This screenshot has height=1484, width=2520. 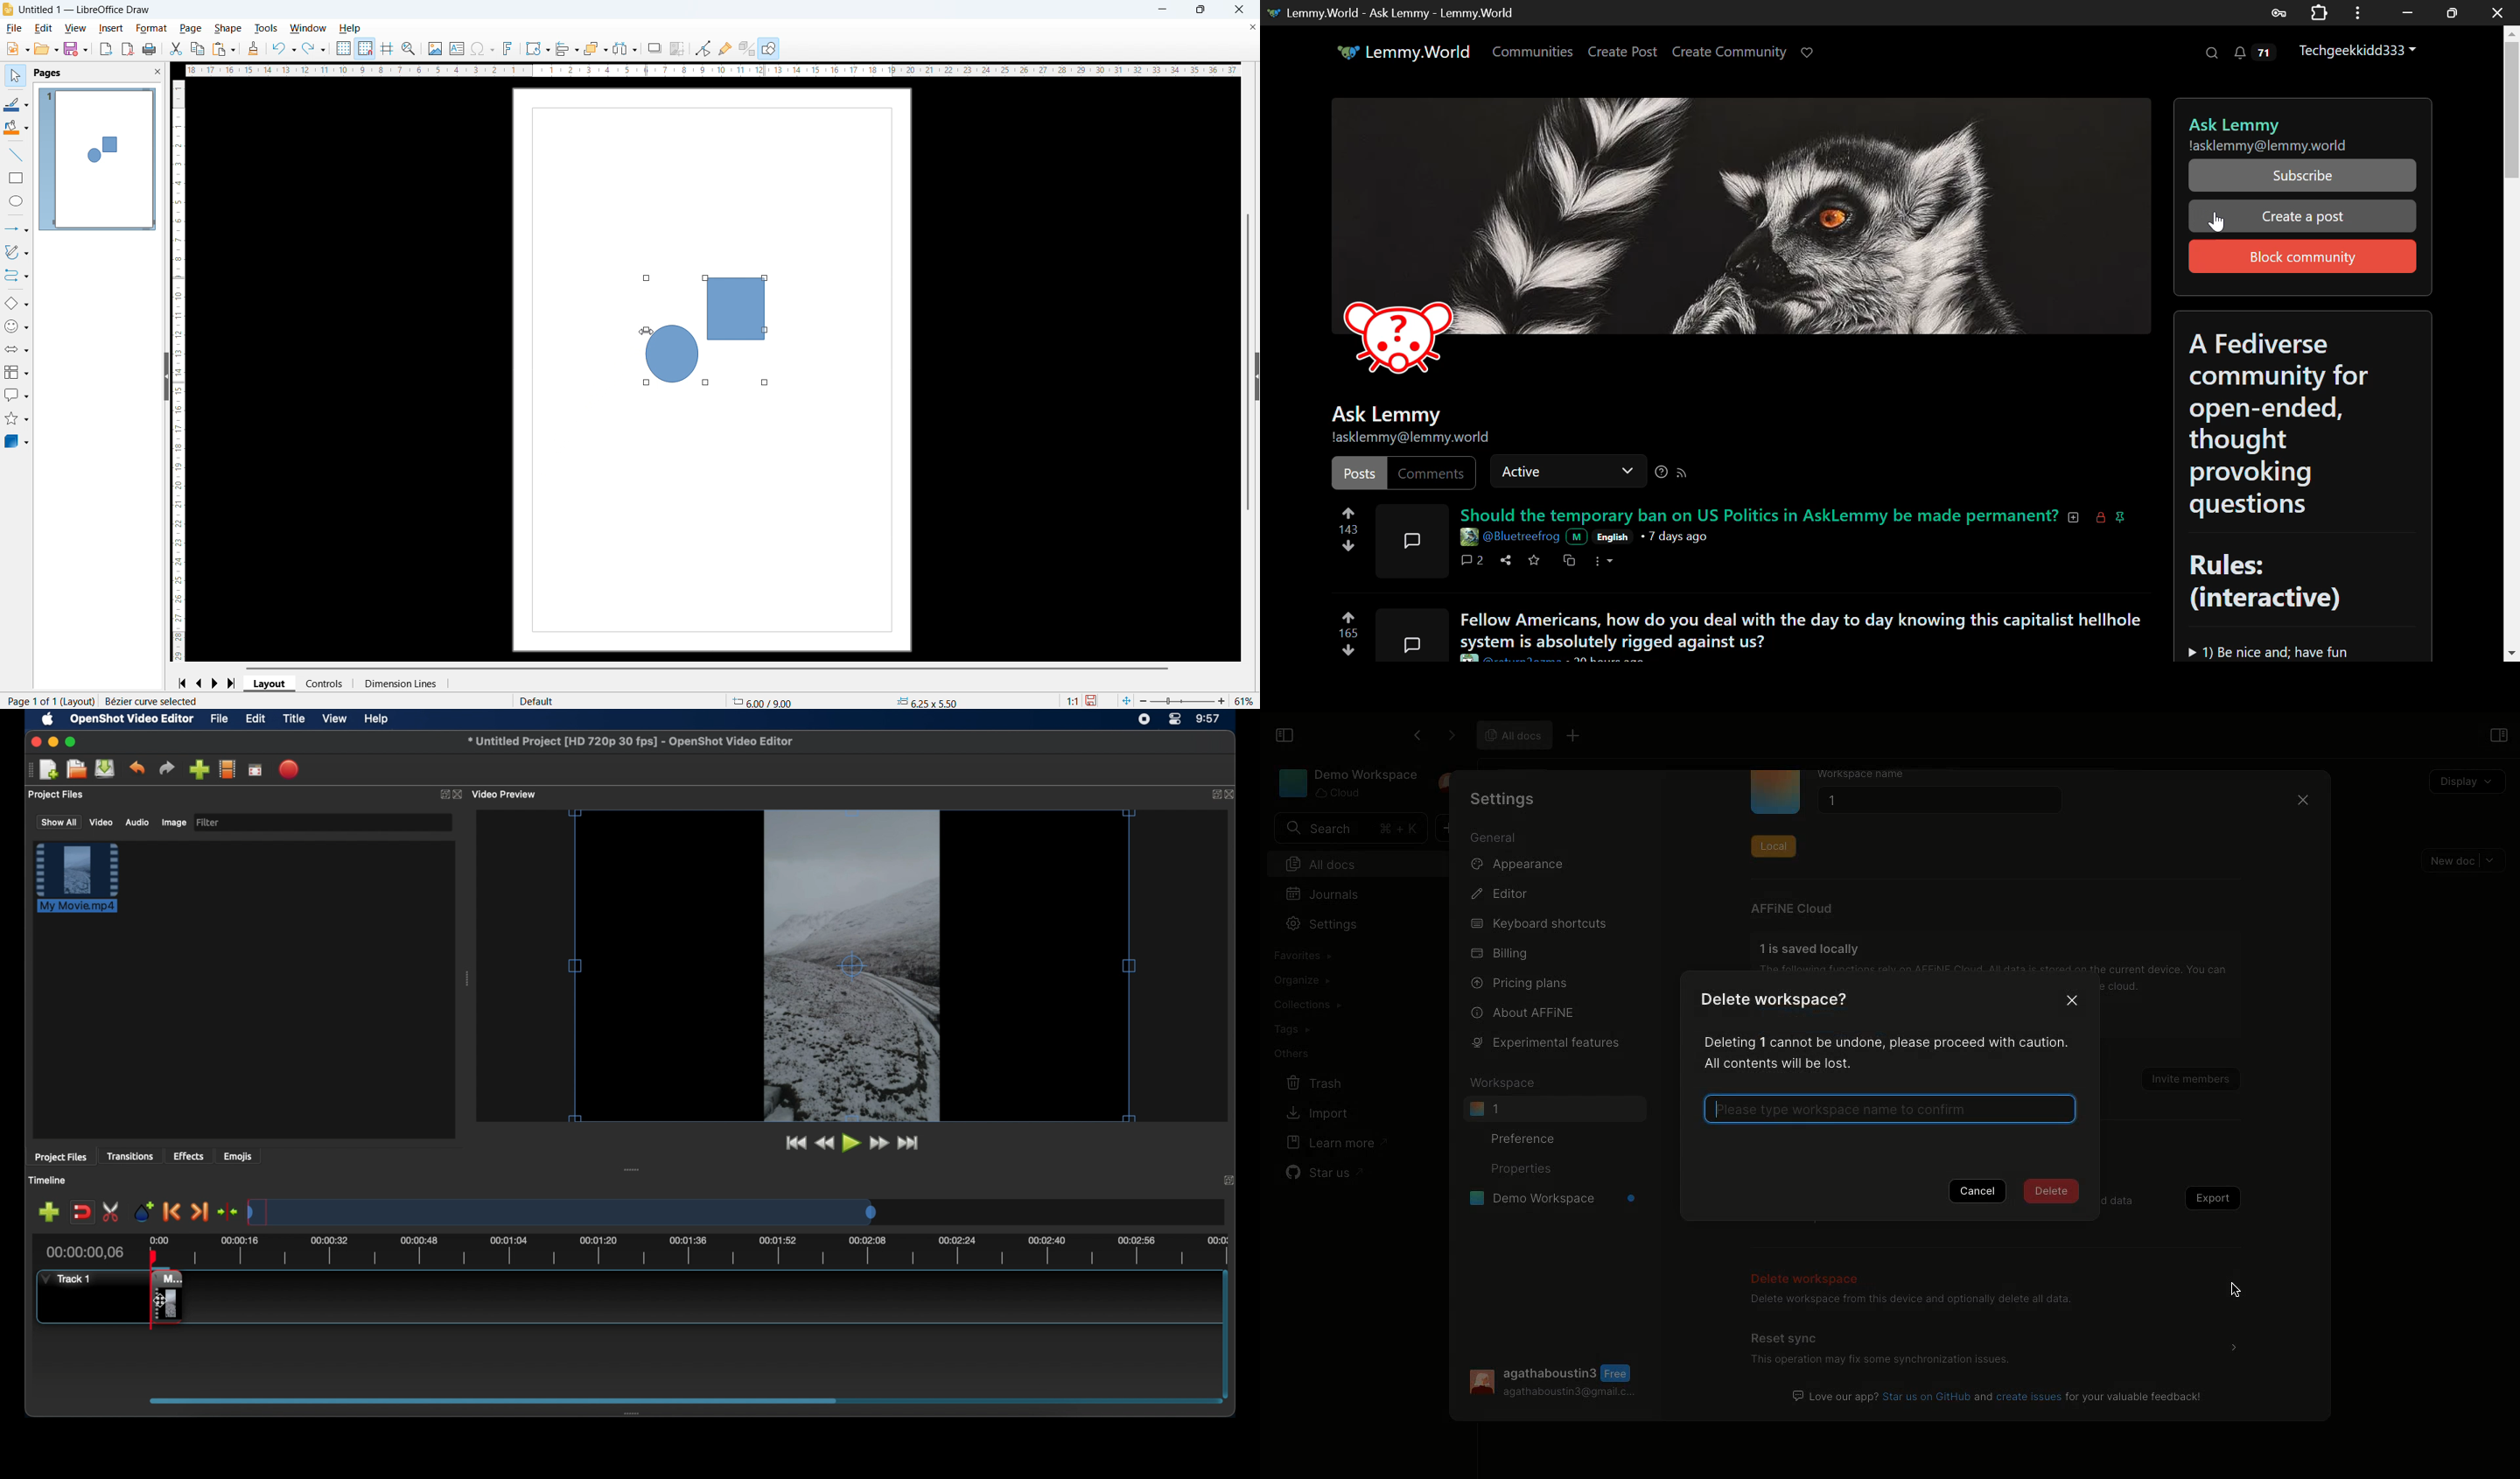 I want to click on Deleting 1 cannot be undone, please proceed with caution. All contents will be lost, so click(x=1881, y=1052).